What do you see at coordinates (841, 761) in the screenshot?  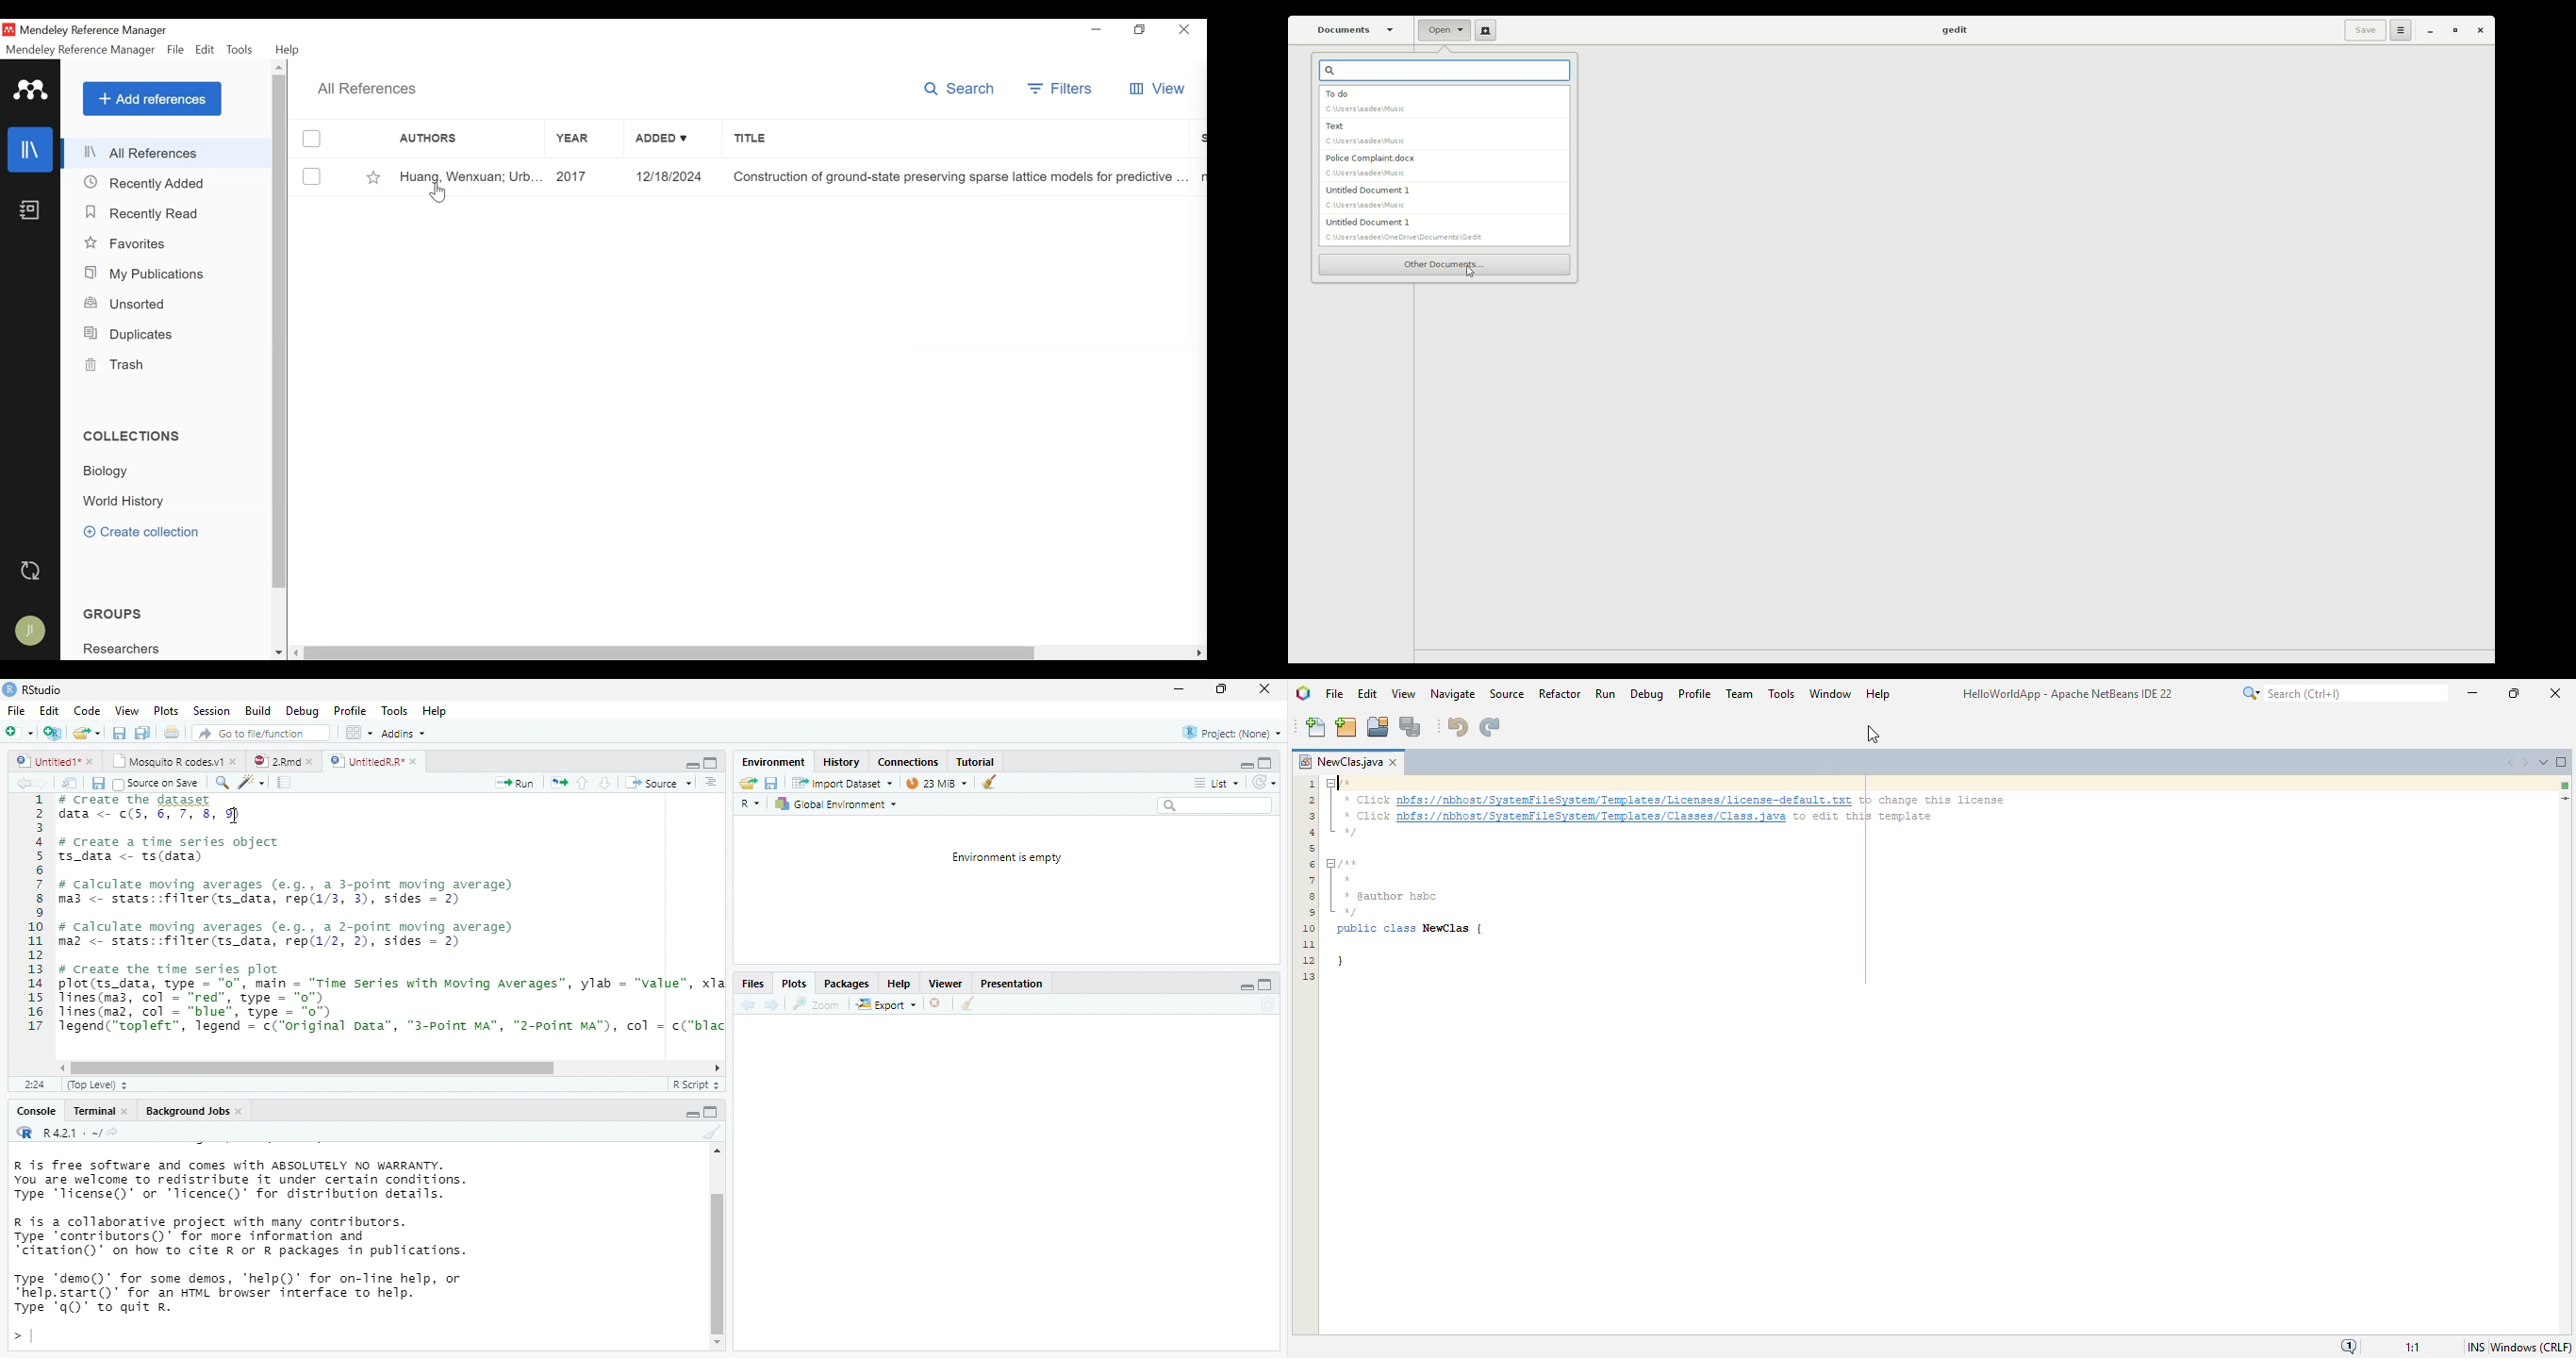 I see `History` at bounding box center [841, 761].